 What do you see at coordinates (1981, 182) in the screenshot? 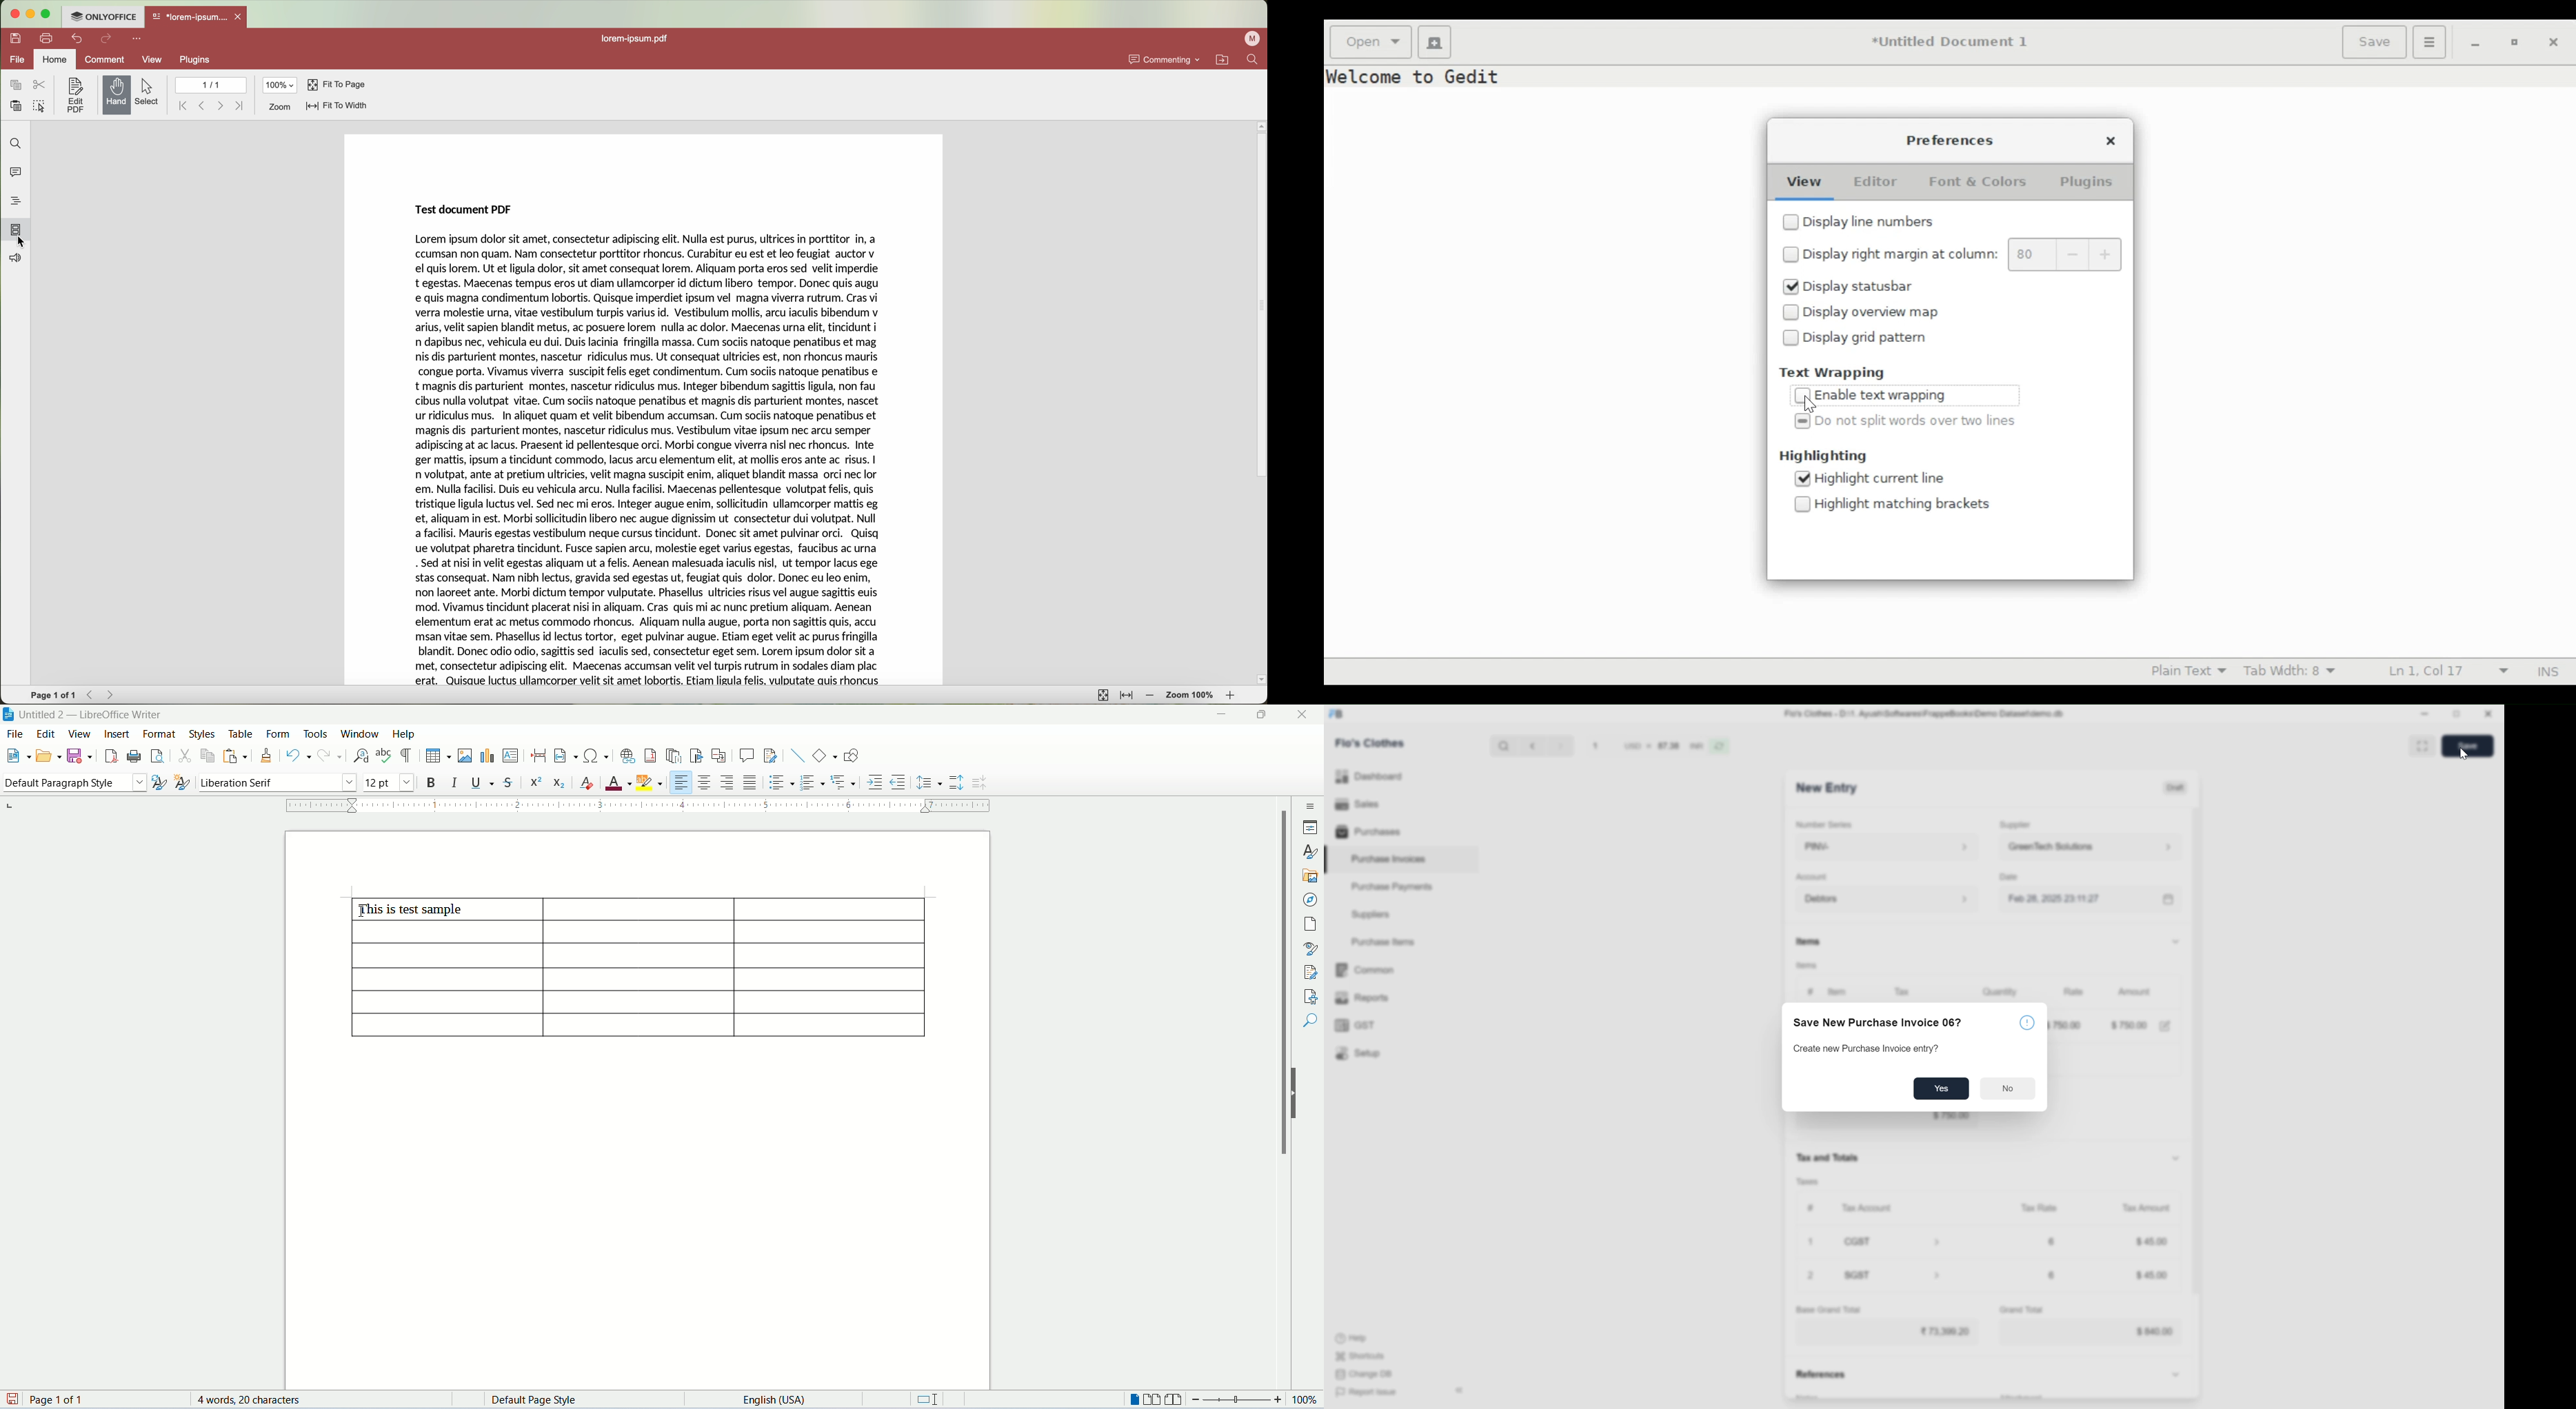
I see `Font & Colors` at bounding box center [1981, 182].